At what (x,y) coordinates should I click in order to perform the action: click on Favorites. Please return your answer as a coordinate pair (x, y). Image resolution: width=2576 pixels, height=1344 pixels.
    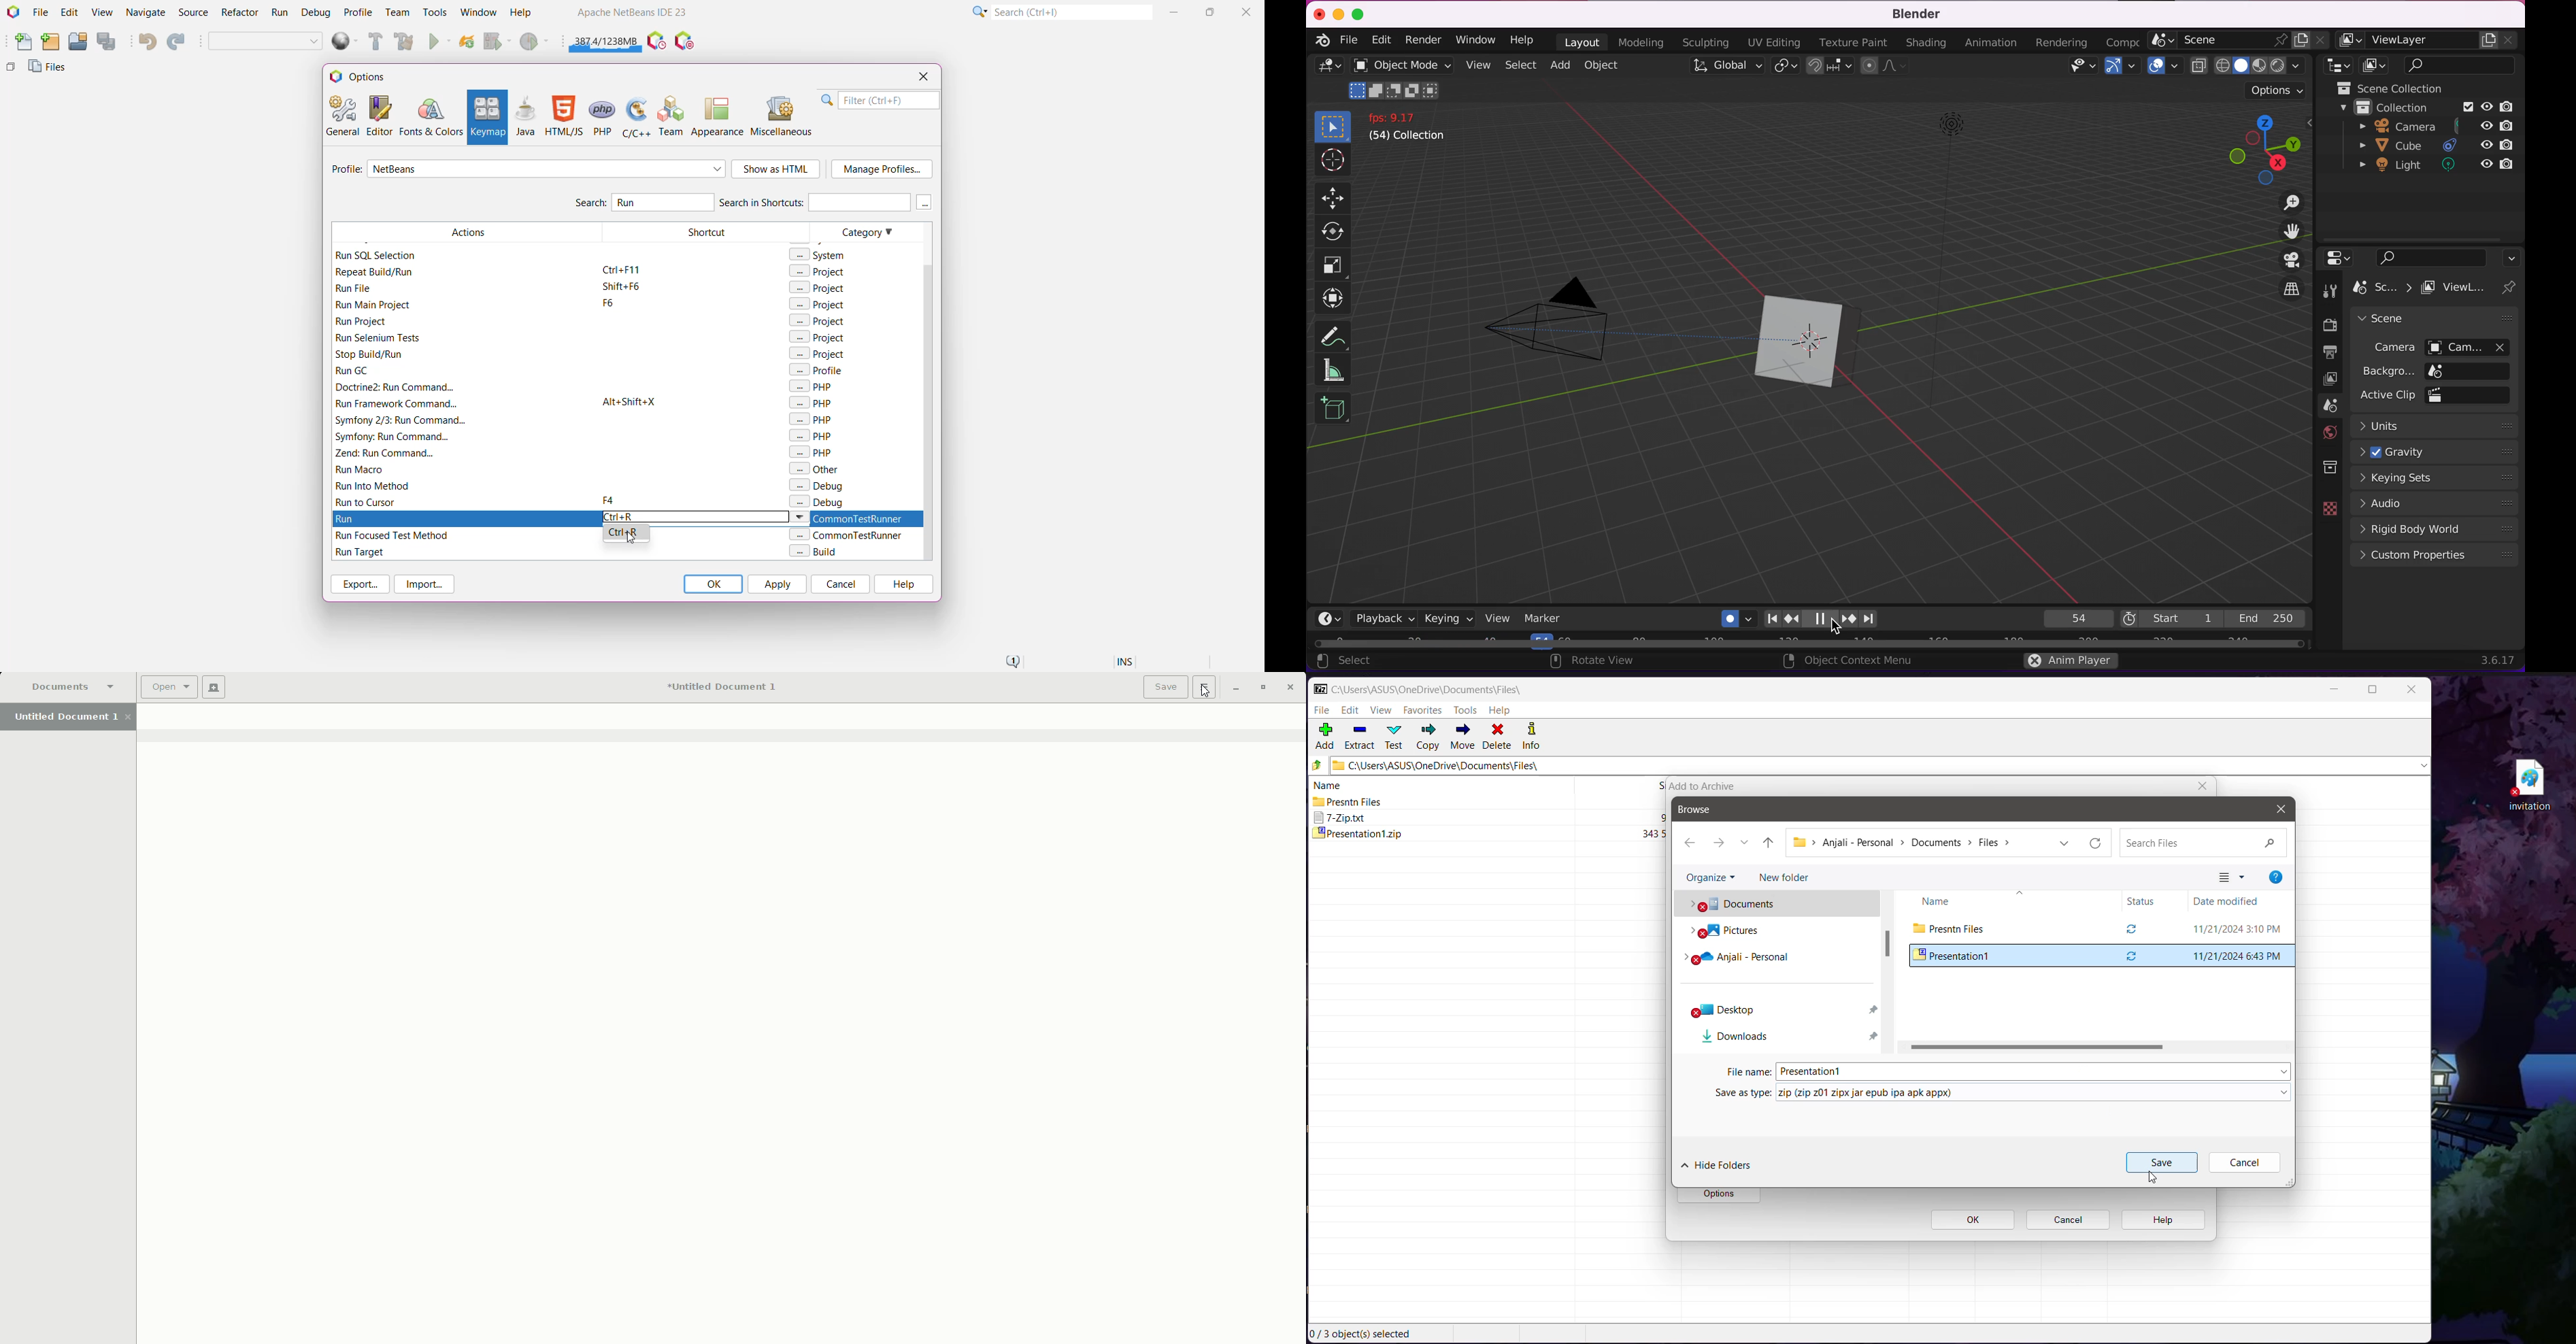
    Looking at the image, I should click on (1423, 711).